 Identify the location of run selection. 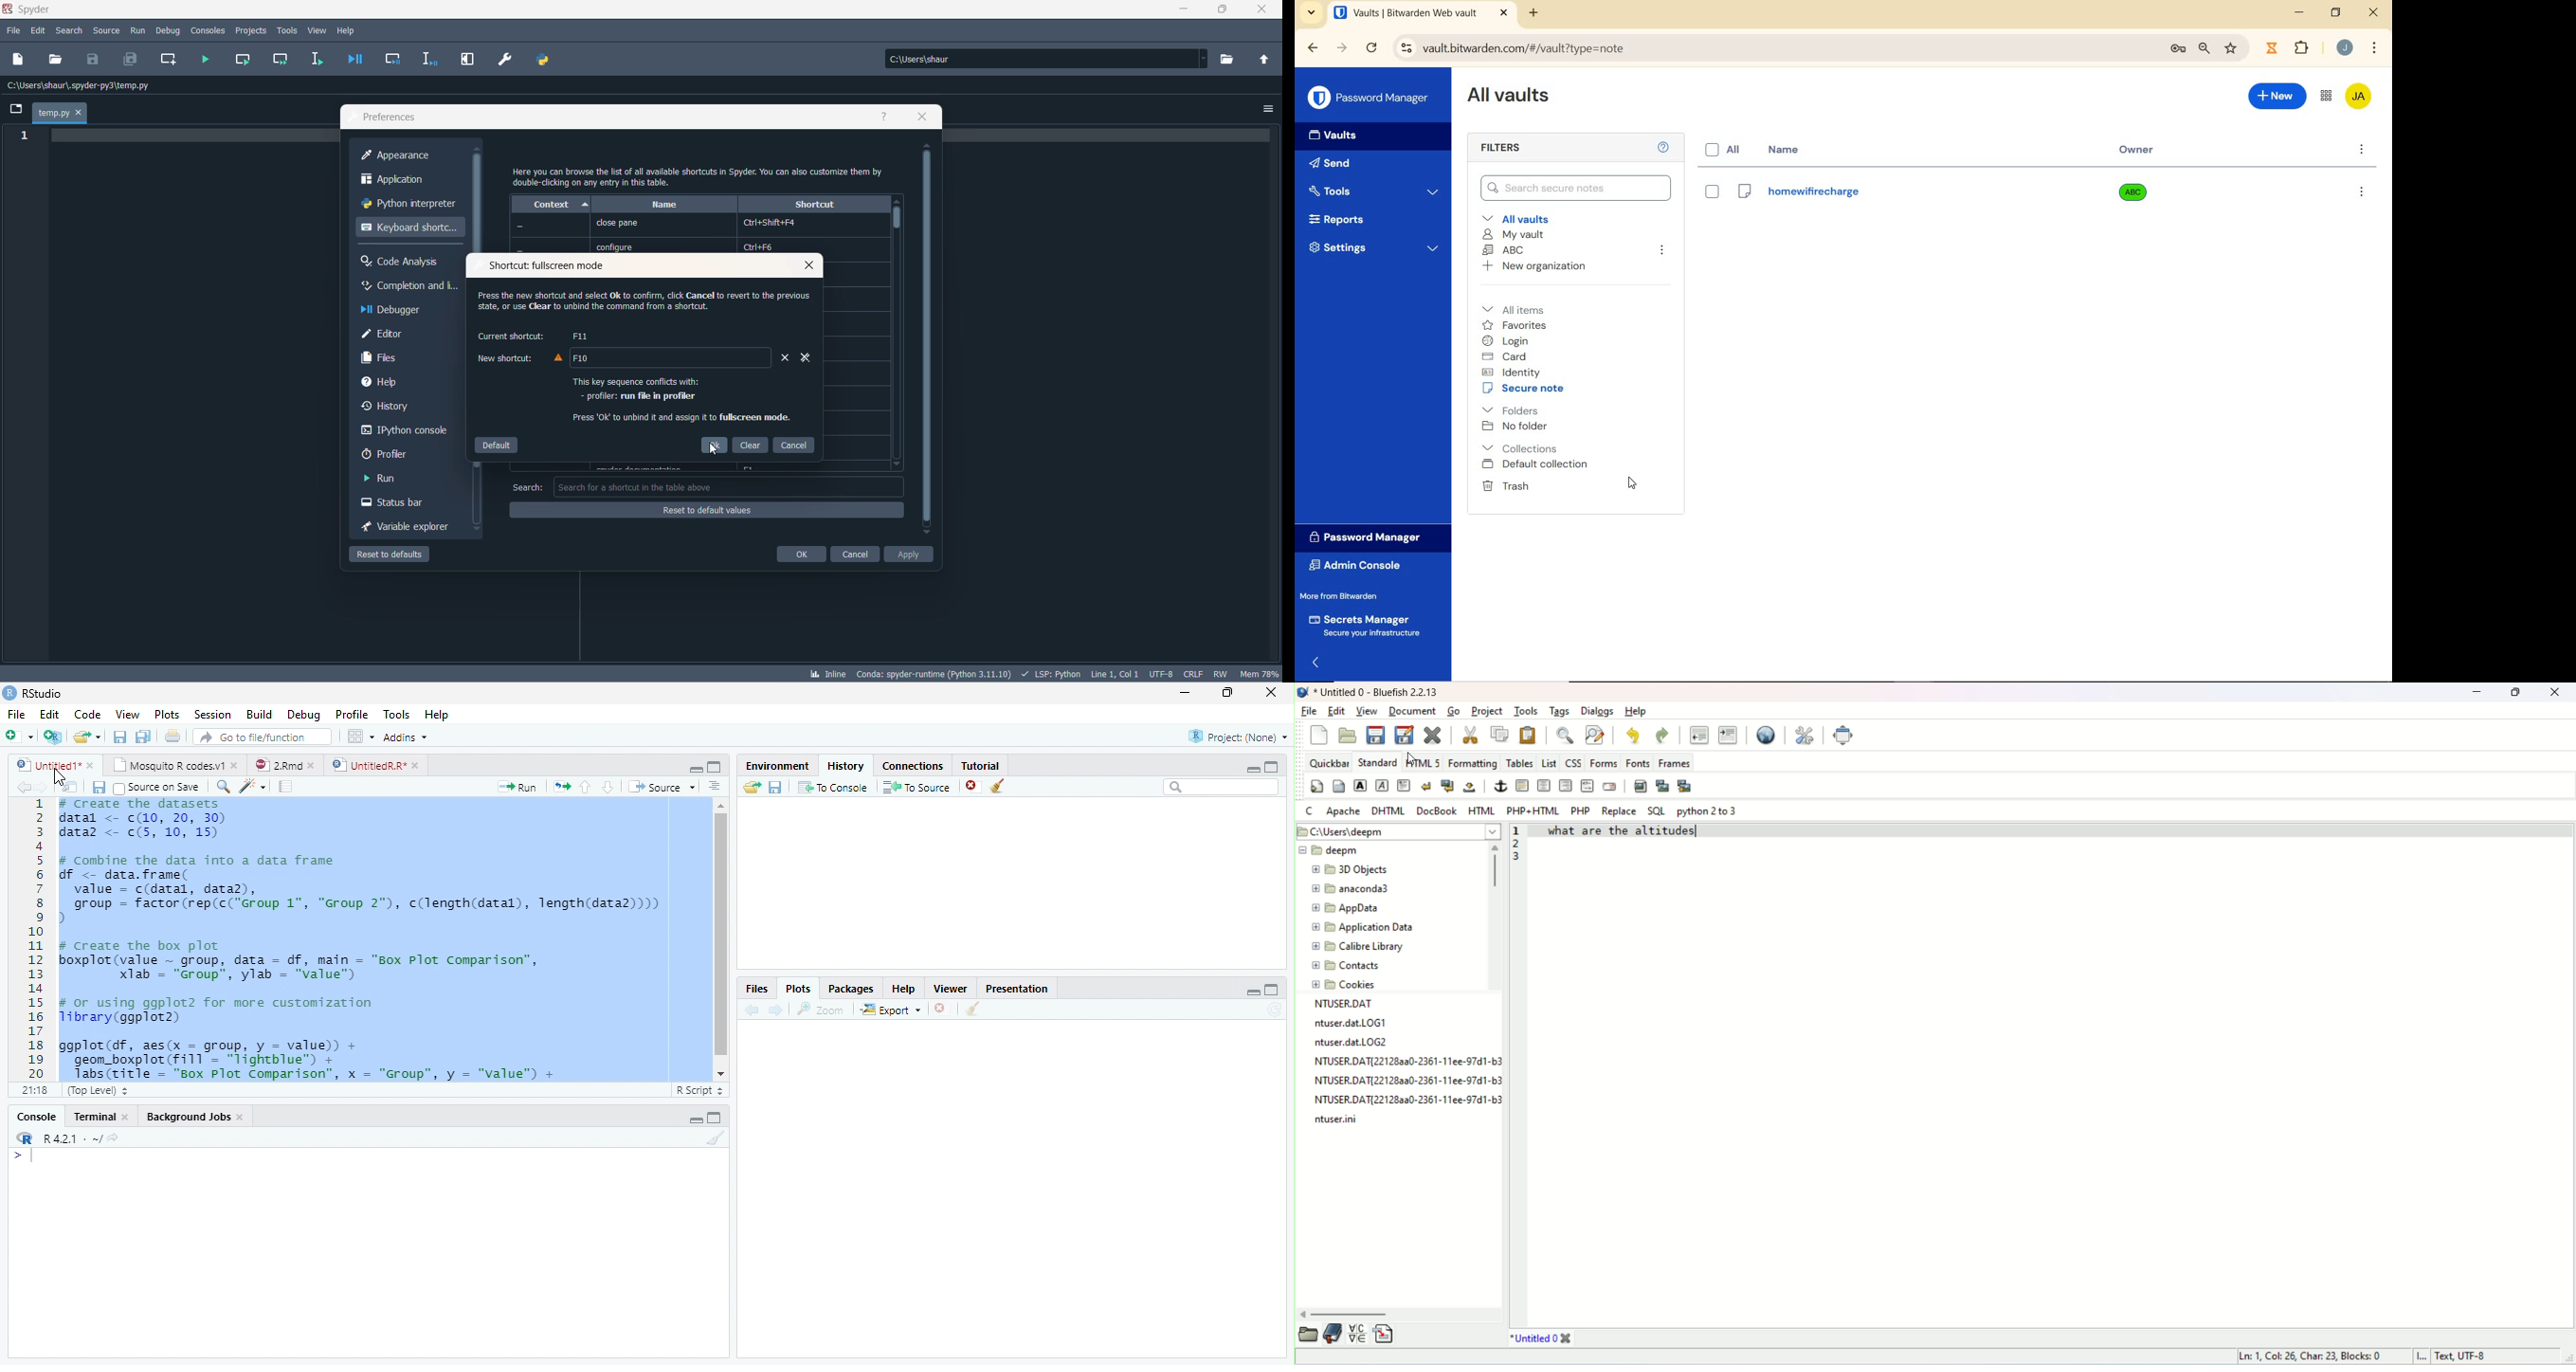
(315, 60).